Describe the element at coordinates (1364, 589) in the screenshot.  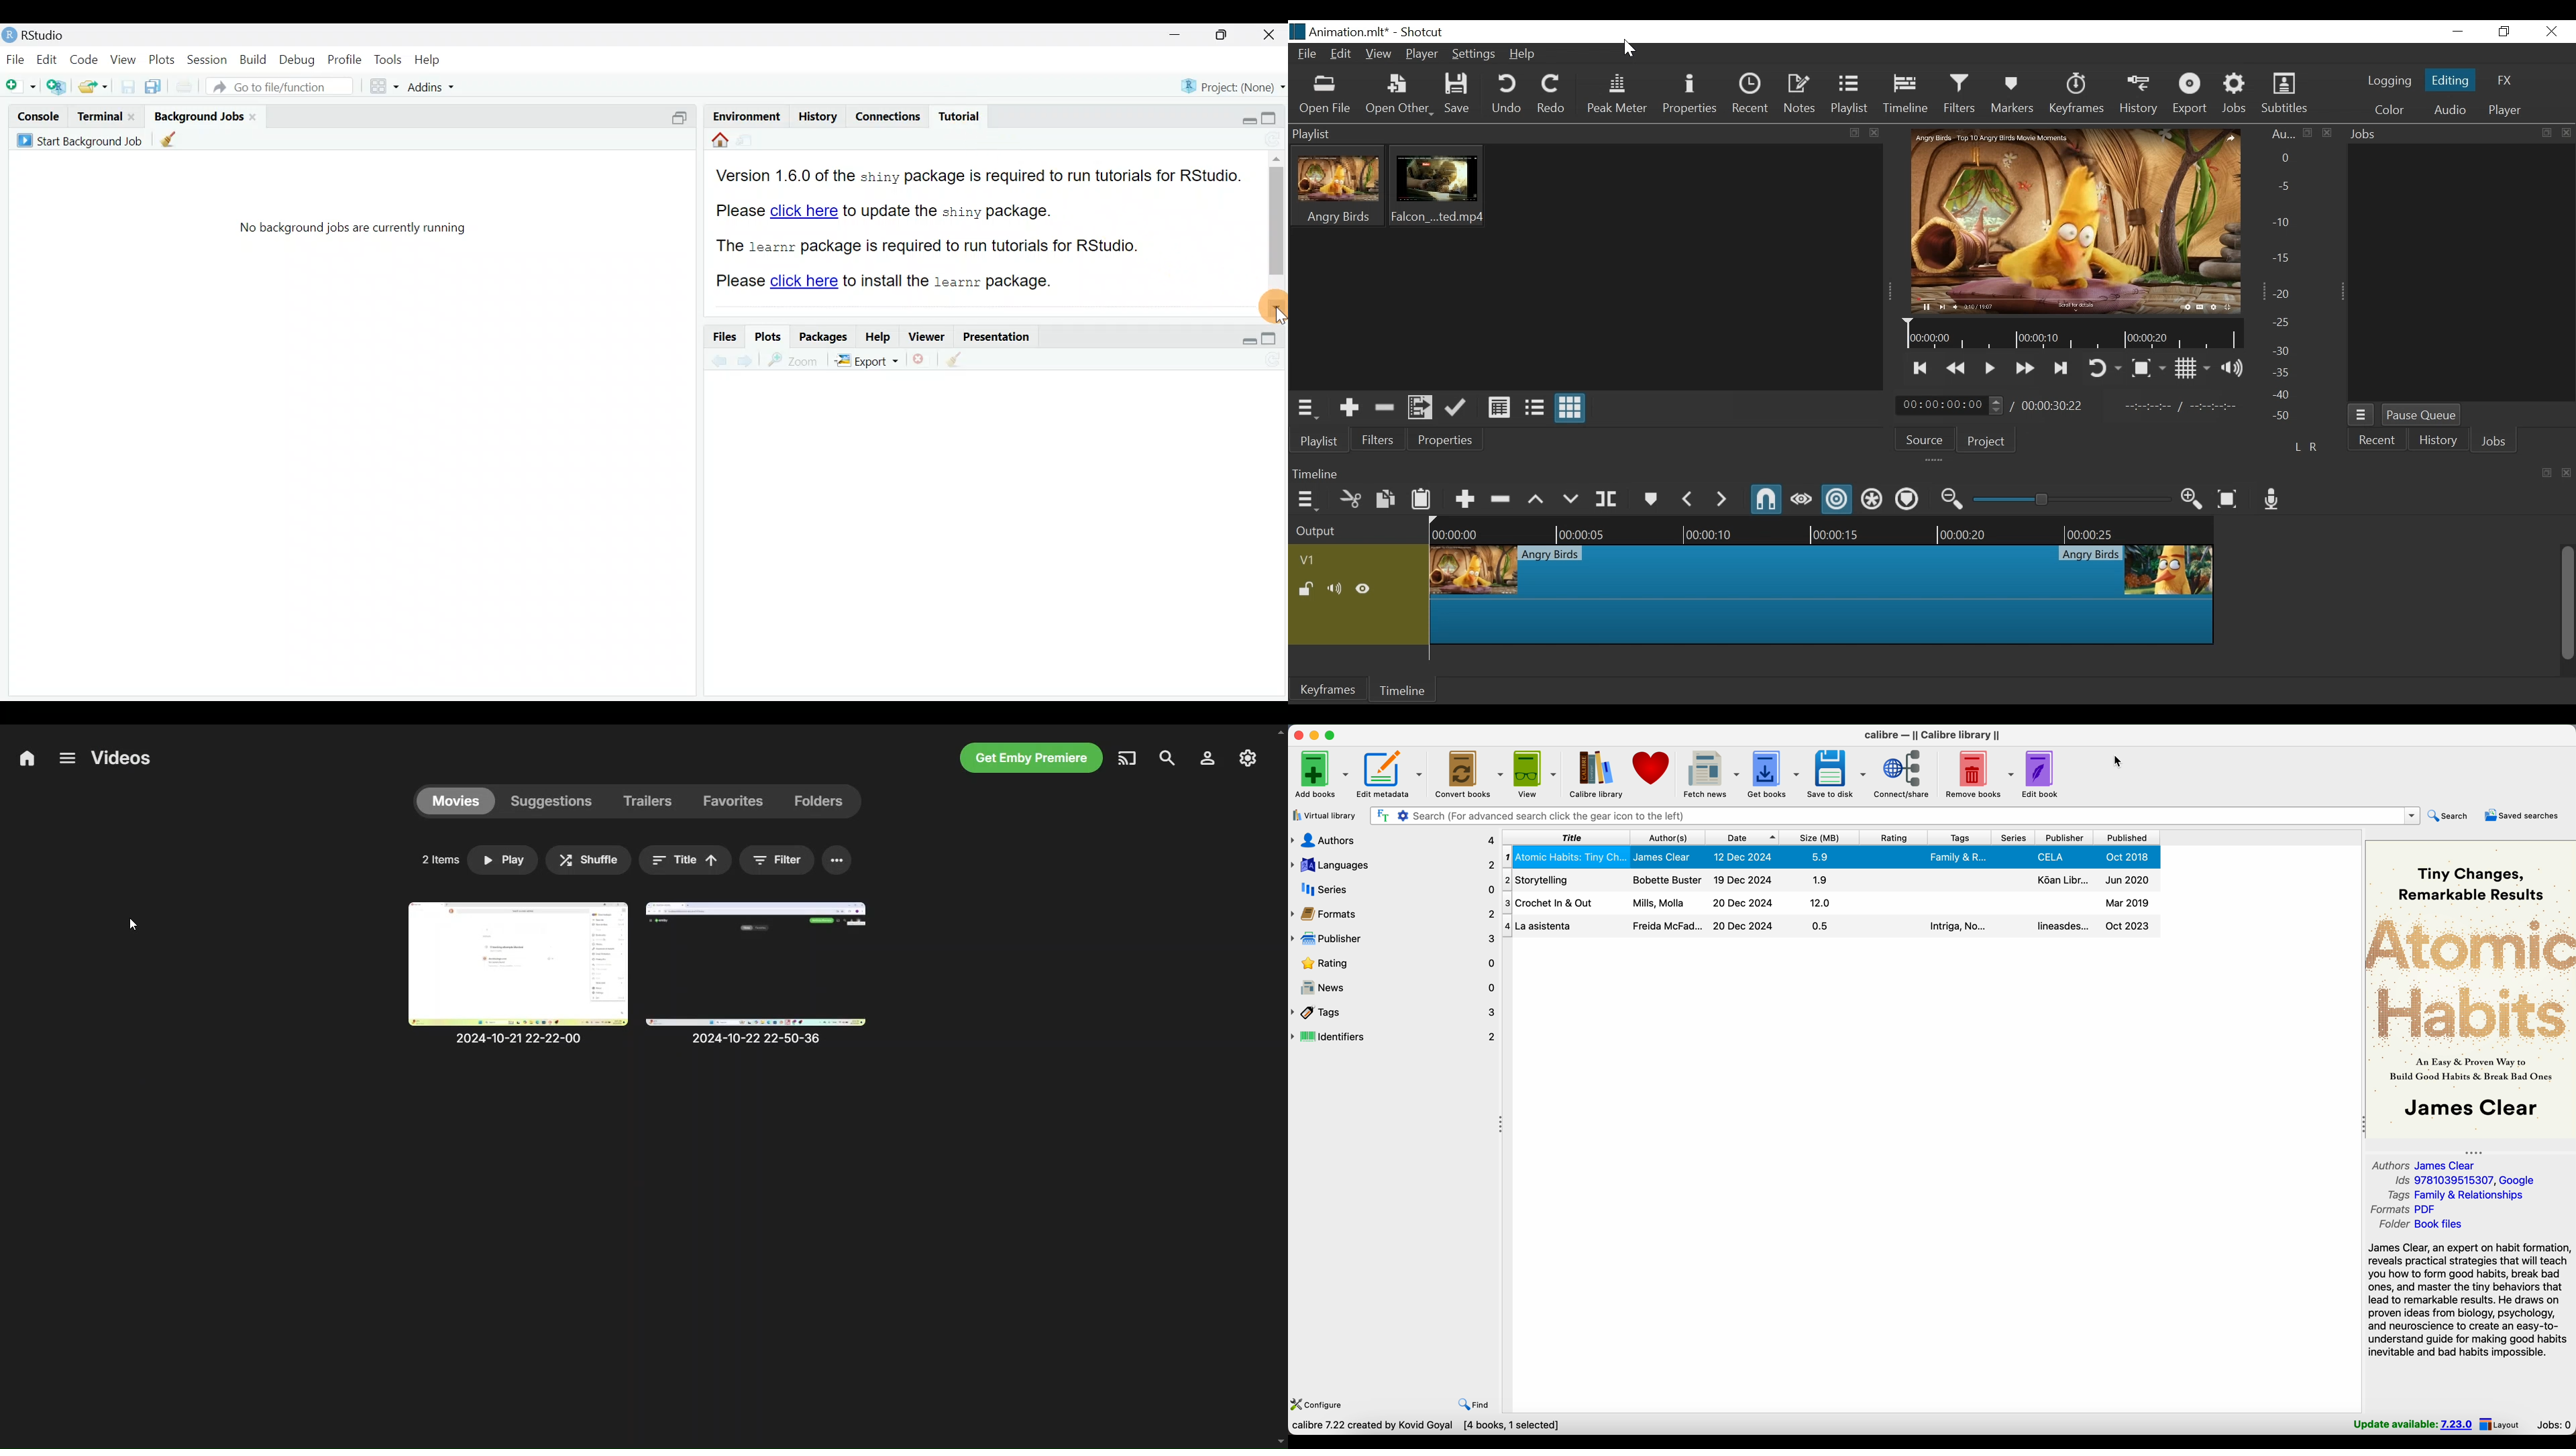
I see `Hide` at that location.